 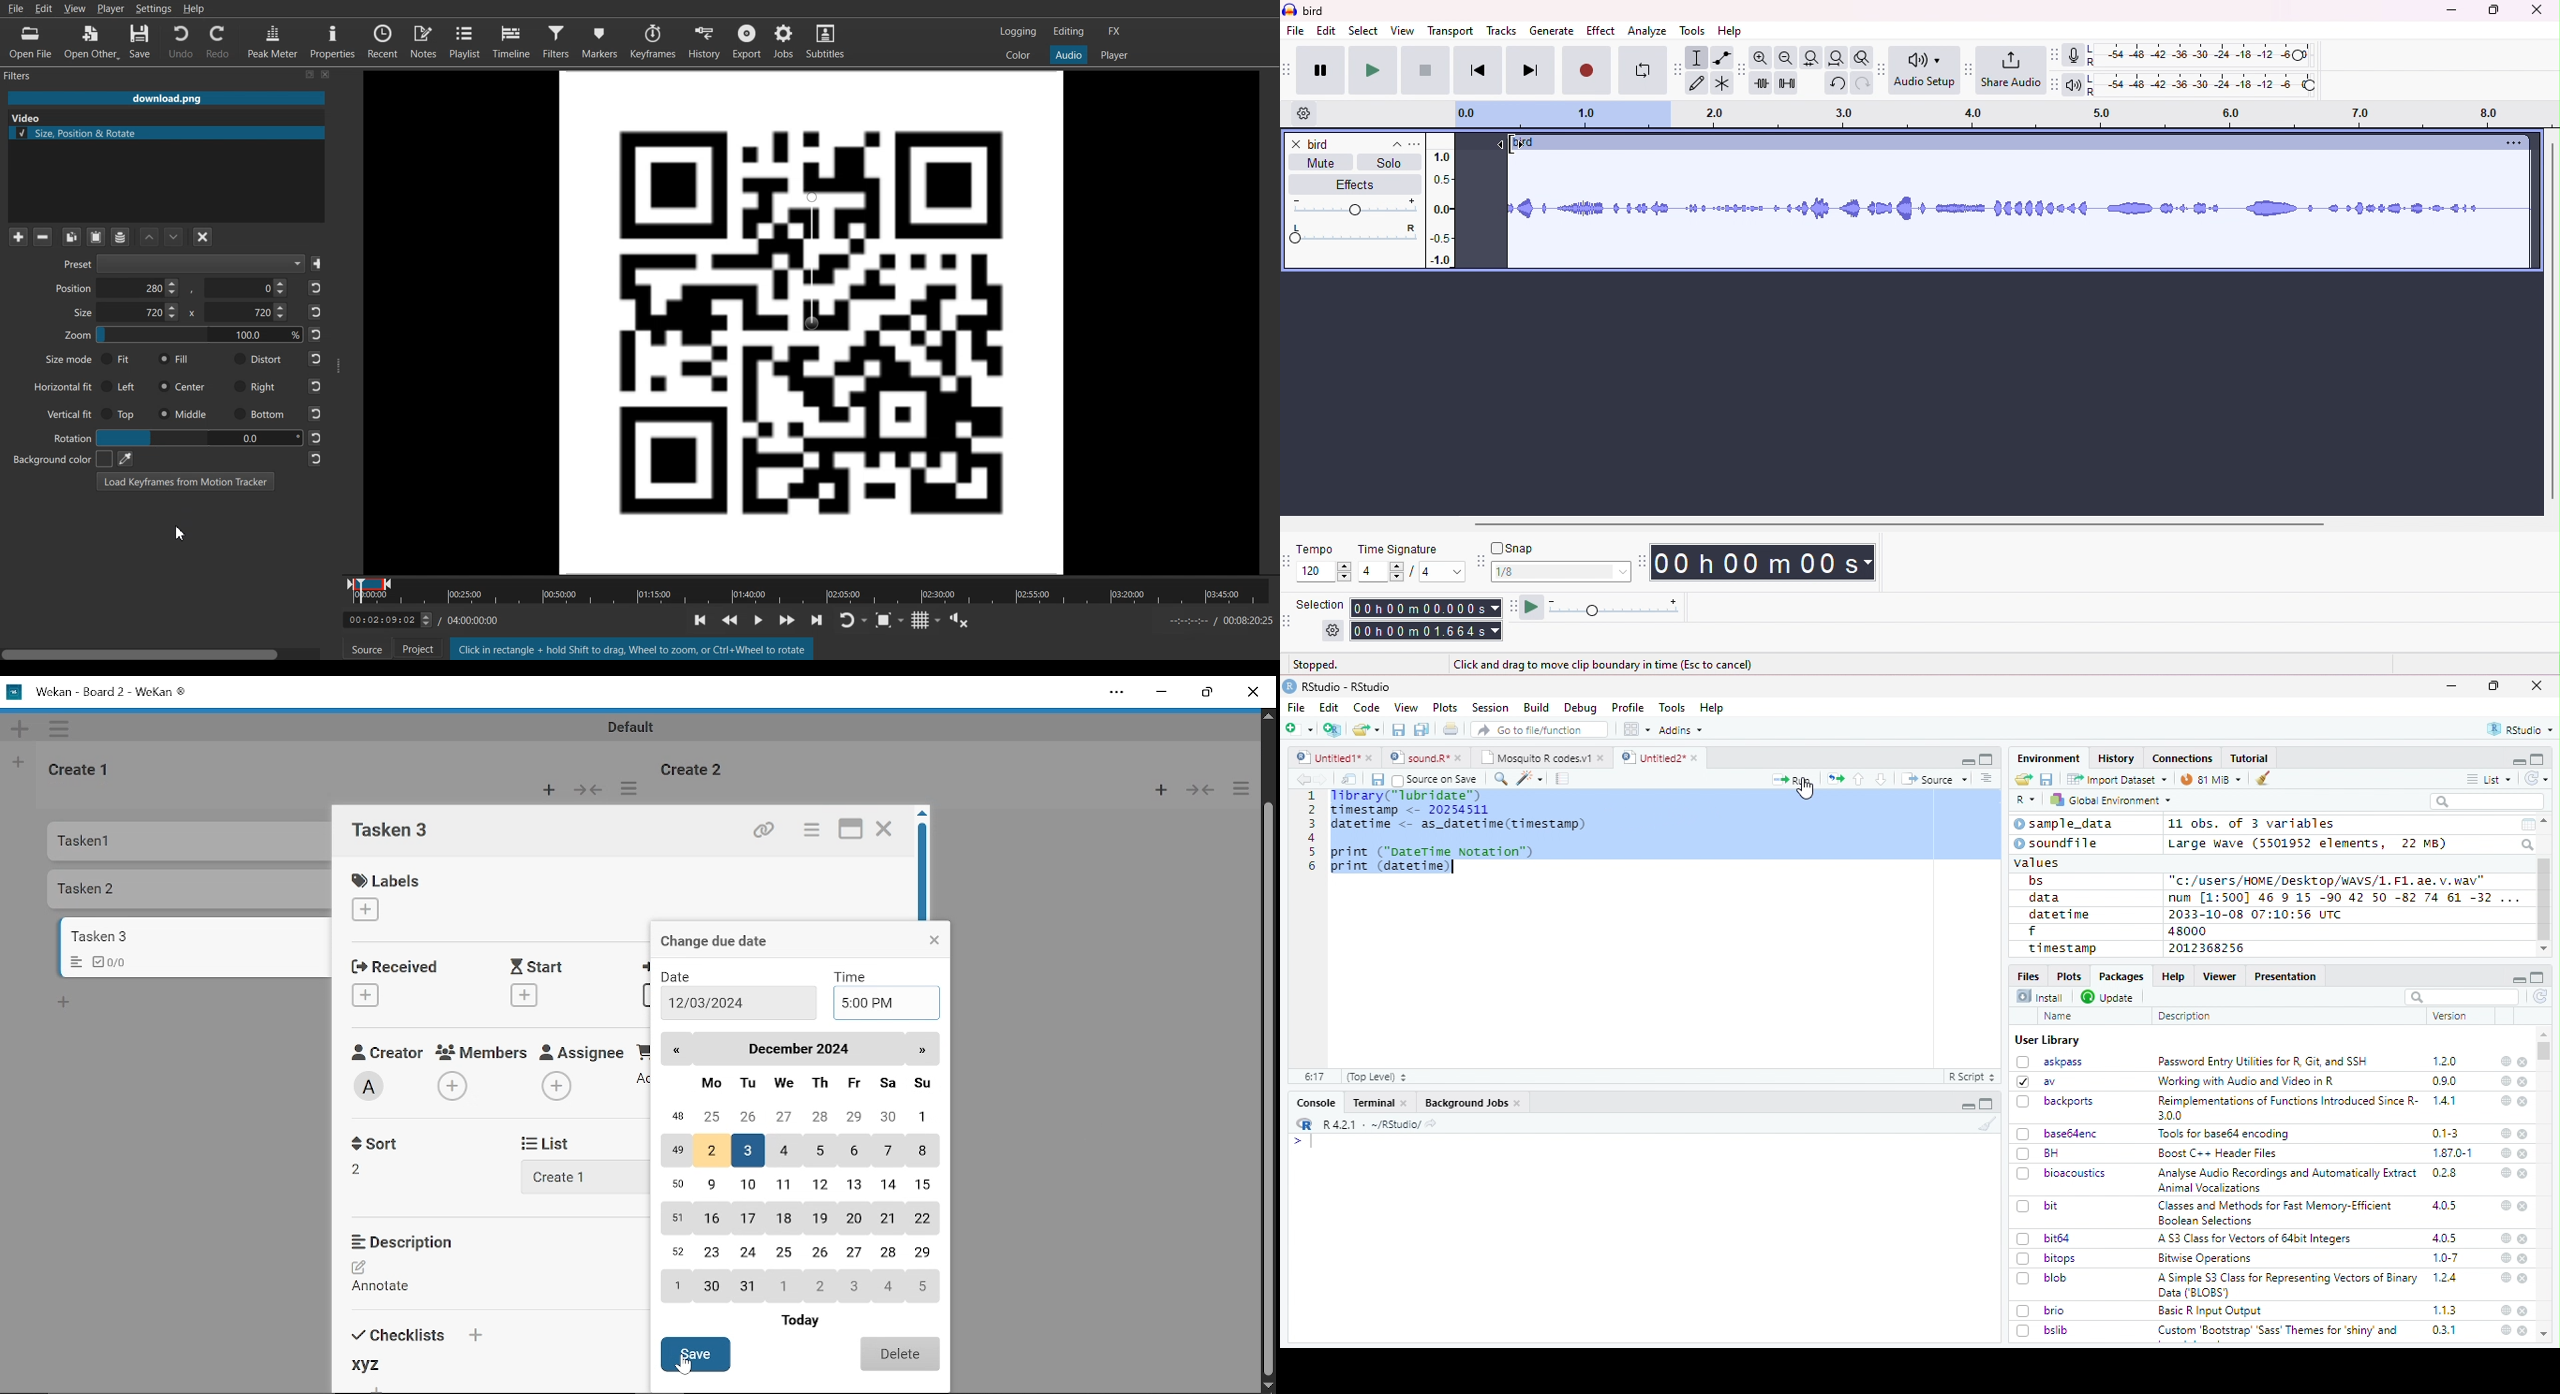 What do you see at coordinates (2289, 1285) in the screenshot?
I see `A Simple S3 Class for Representing Vectors of Binary
Data (BLOBS)` at bounding box center [2289, 1285].